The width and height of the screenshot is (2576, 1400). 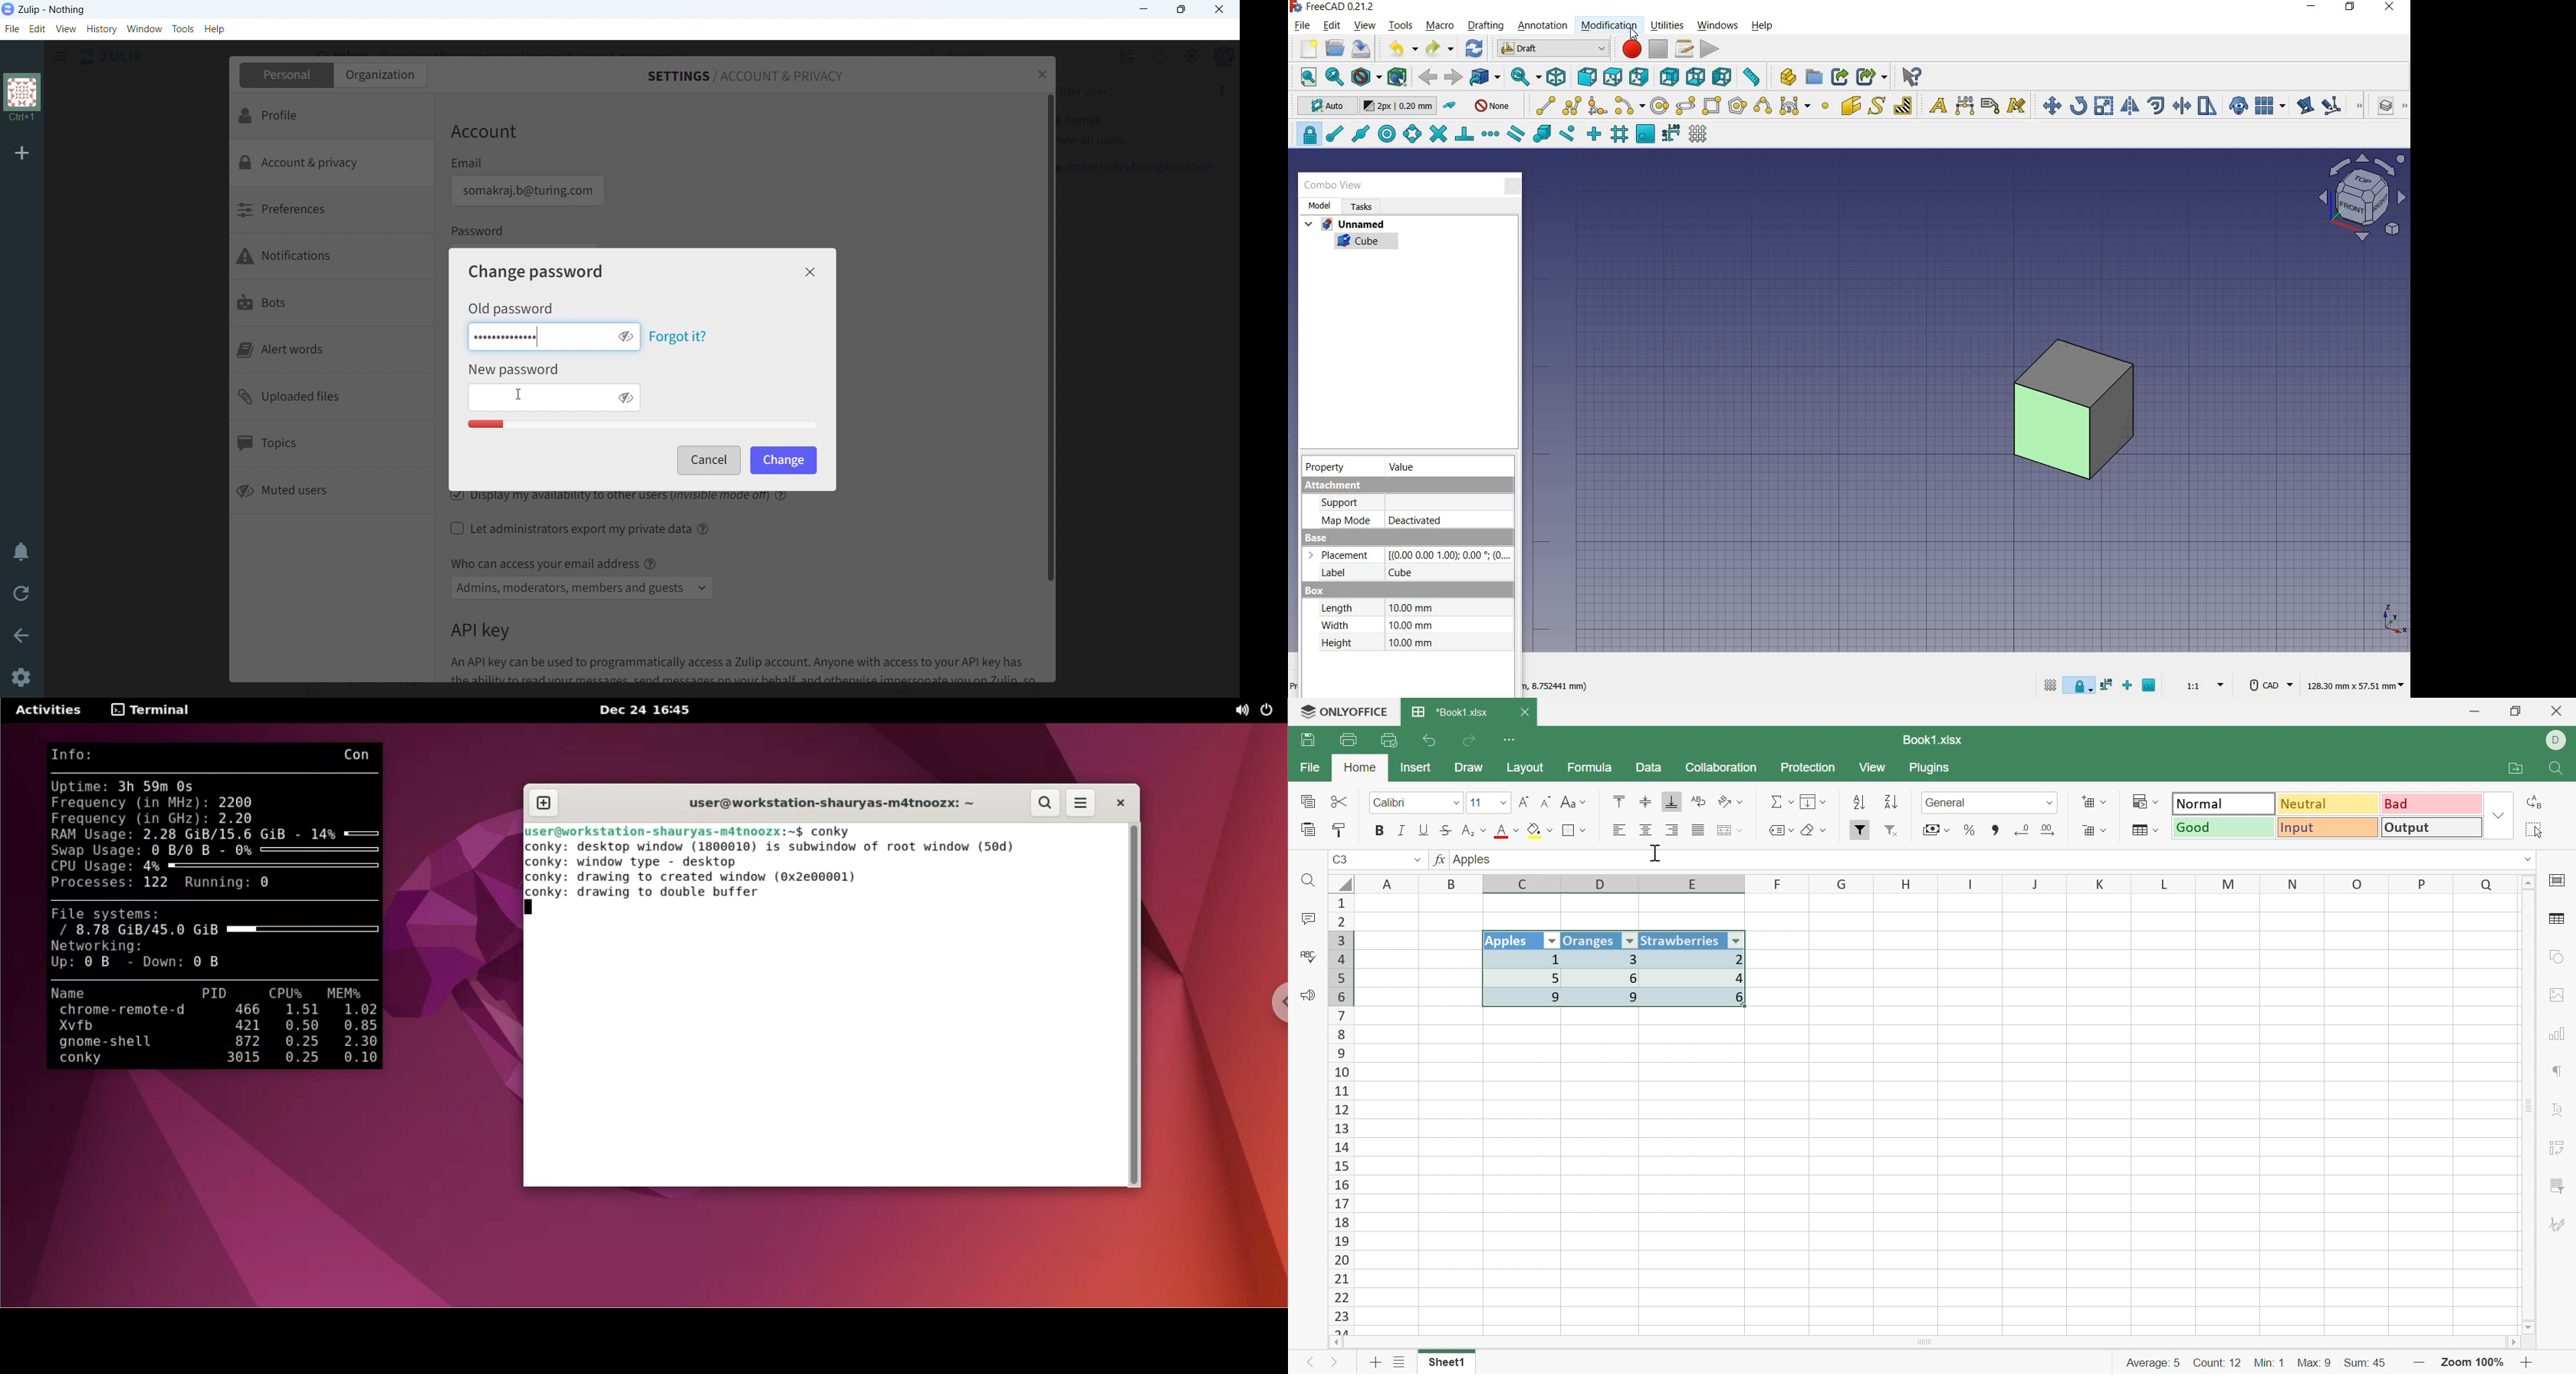 What do you see at coordinates (2473, 1362) in the screenshot?
I see `Zoom 100%` at bounding box center [2473, 1362].